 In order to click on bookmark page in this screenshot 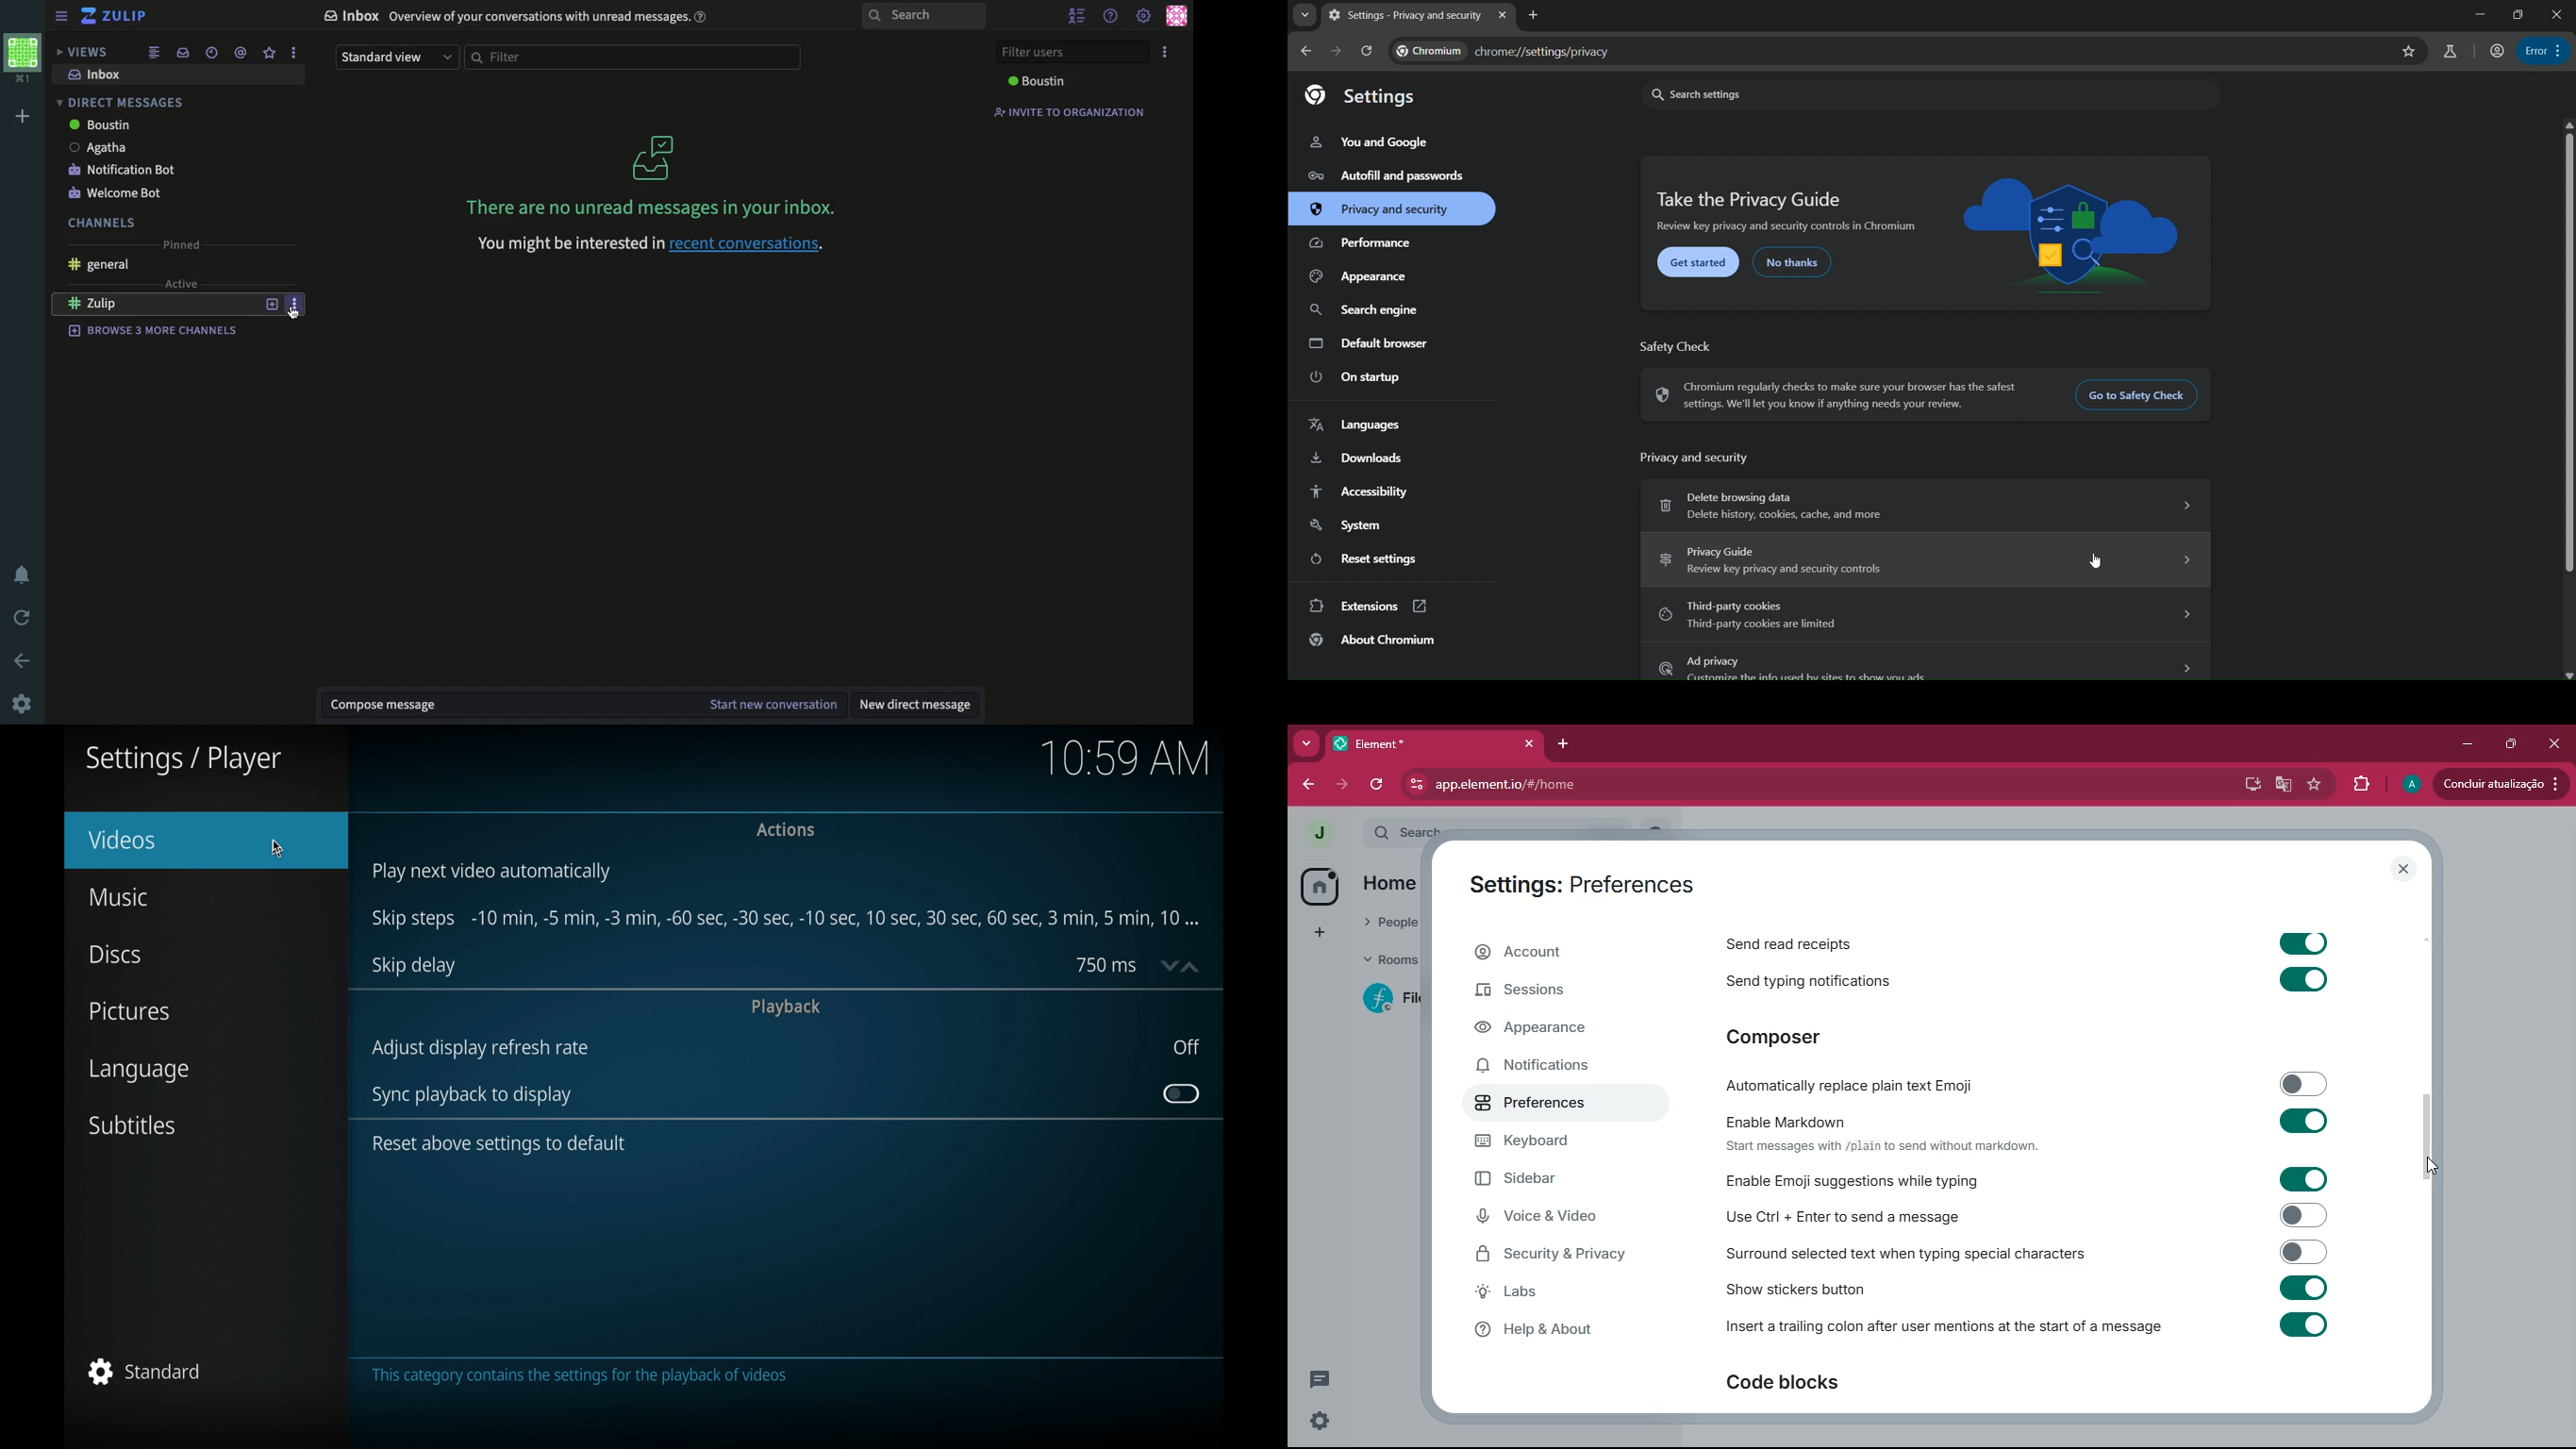, I will do `click(2408, 52)`.